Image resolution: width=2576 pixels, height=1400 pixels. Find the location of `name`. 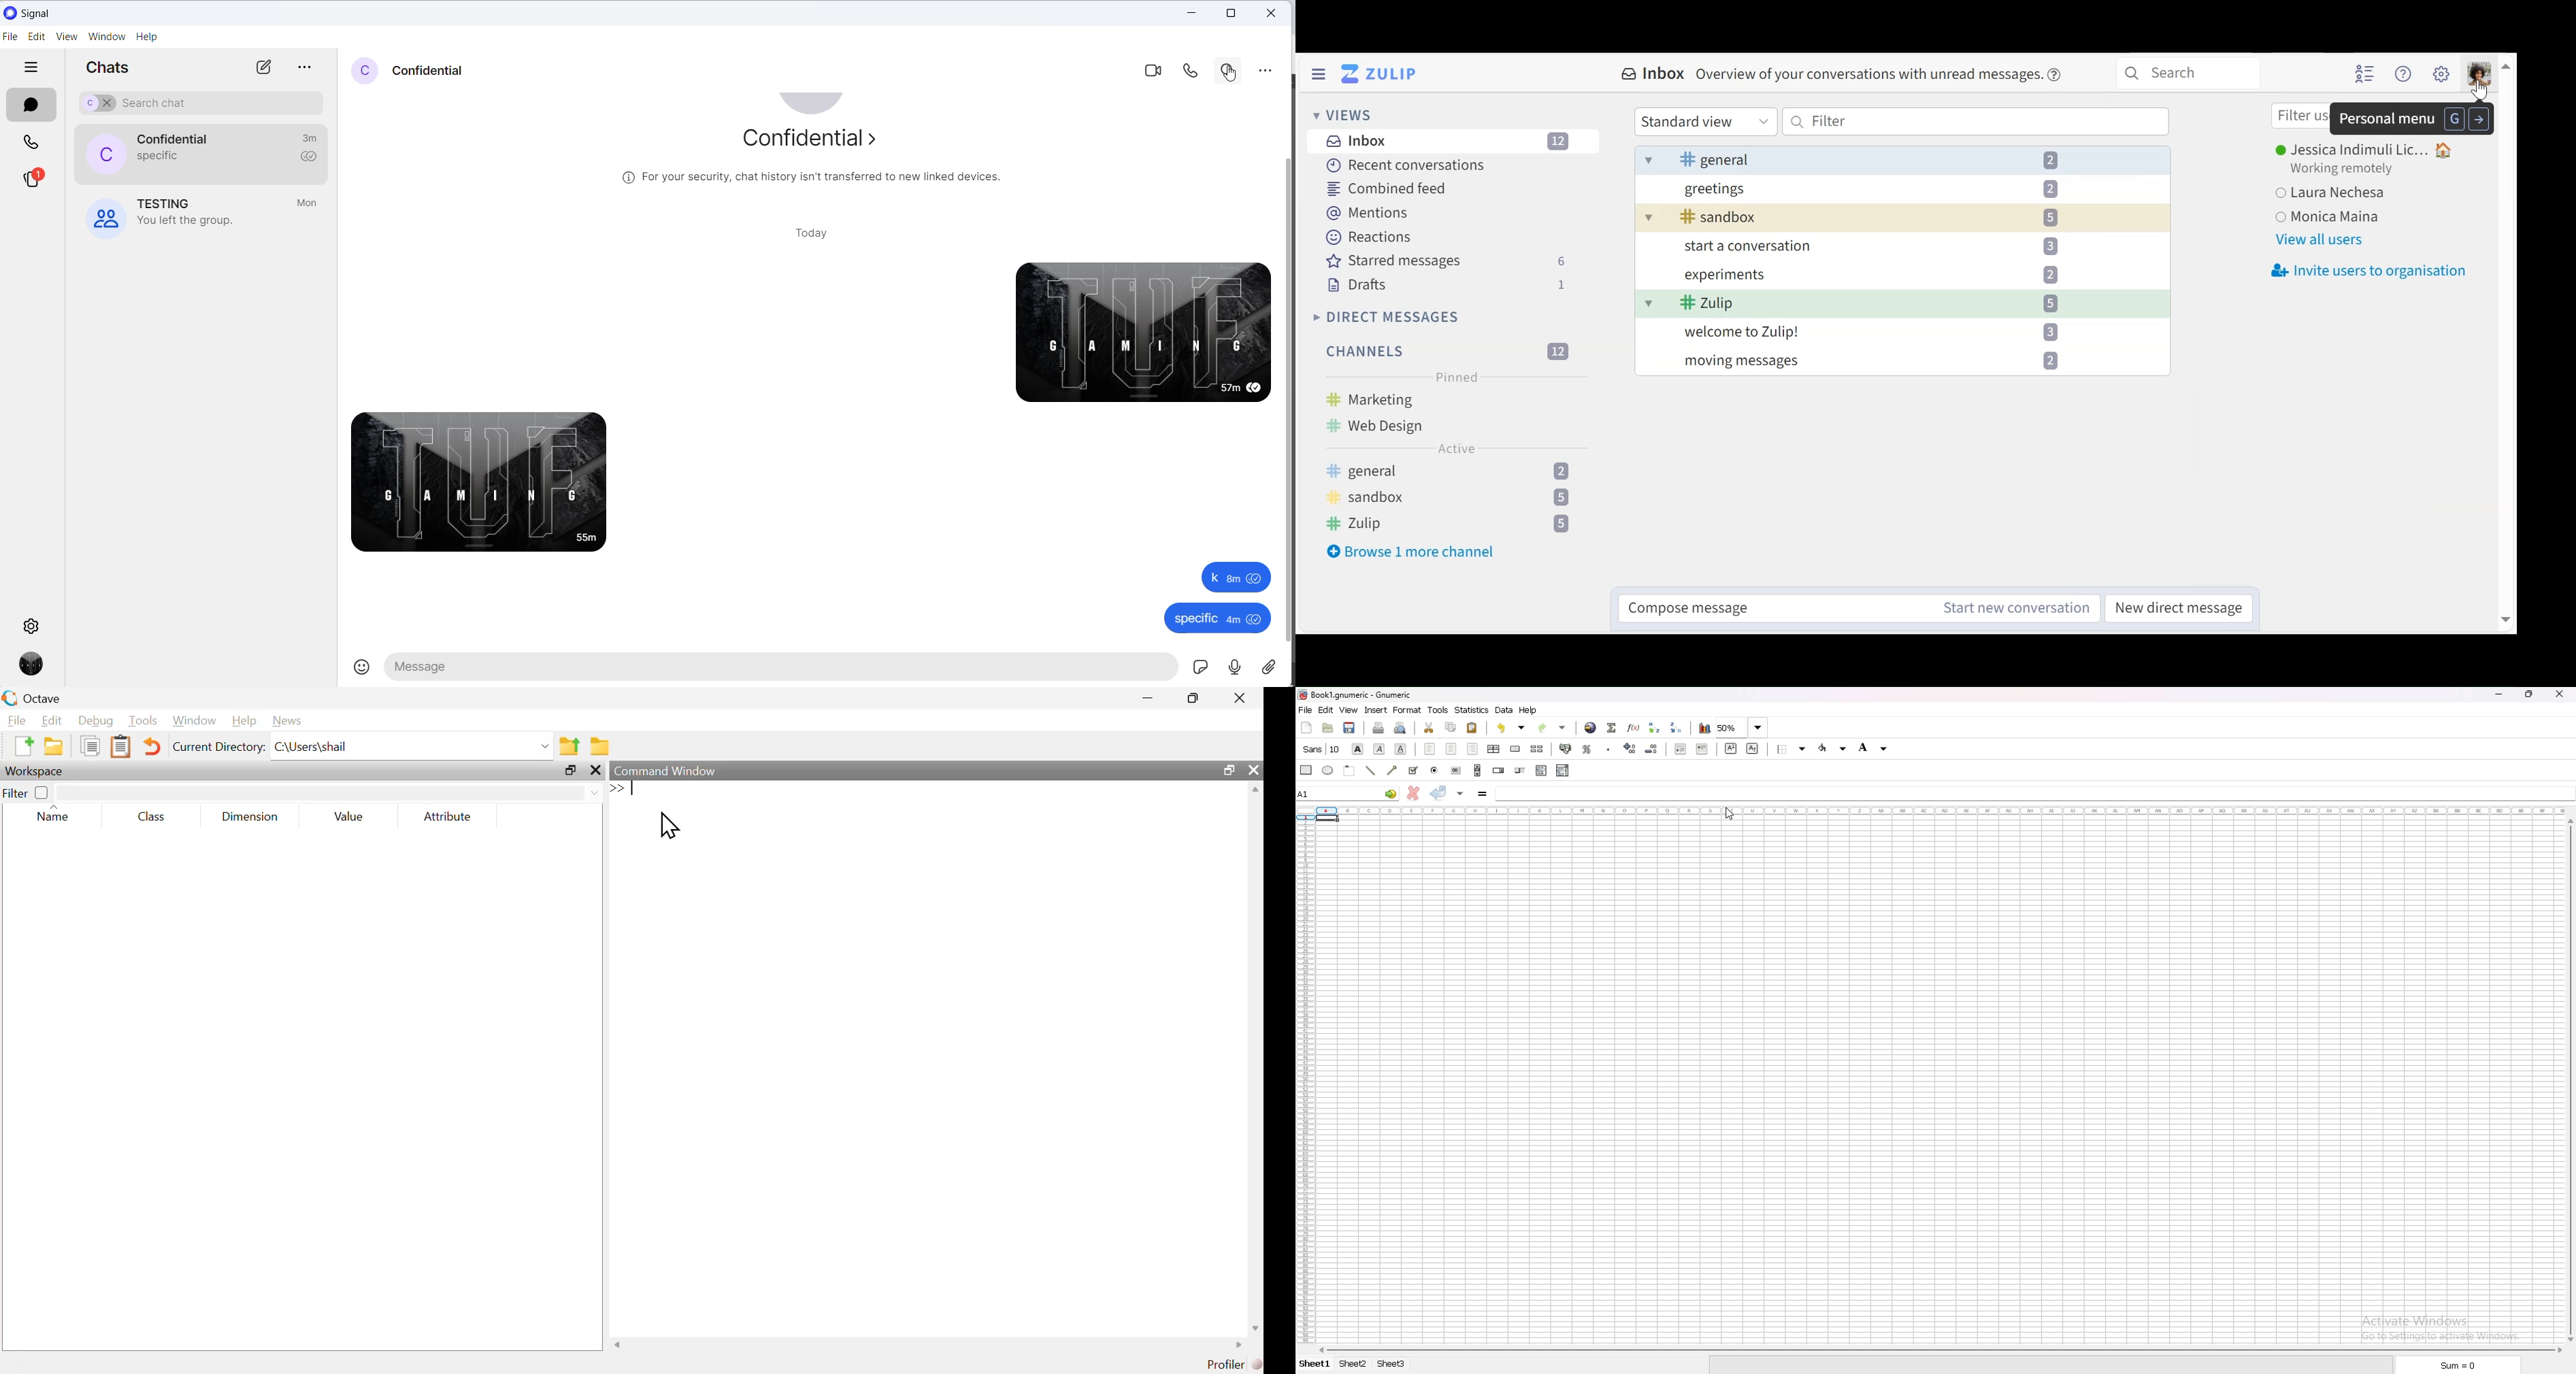

name is located at coordinates (57, 815).